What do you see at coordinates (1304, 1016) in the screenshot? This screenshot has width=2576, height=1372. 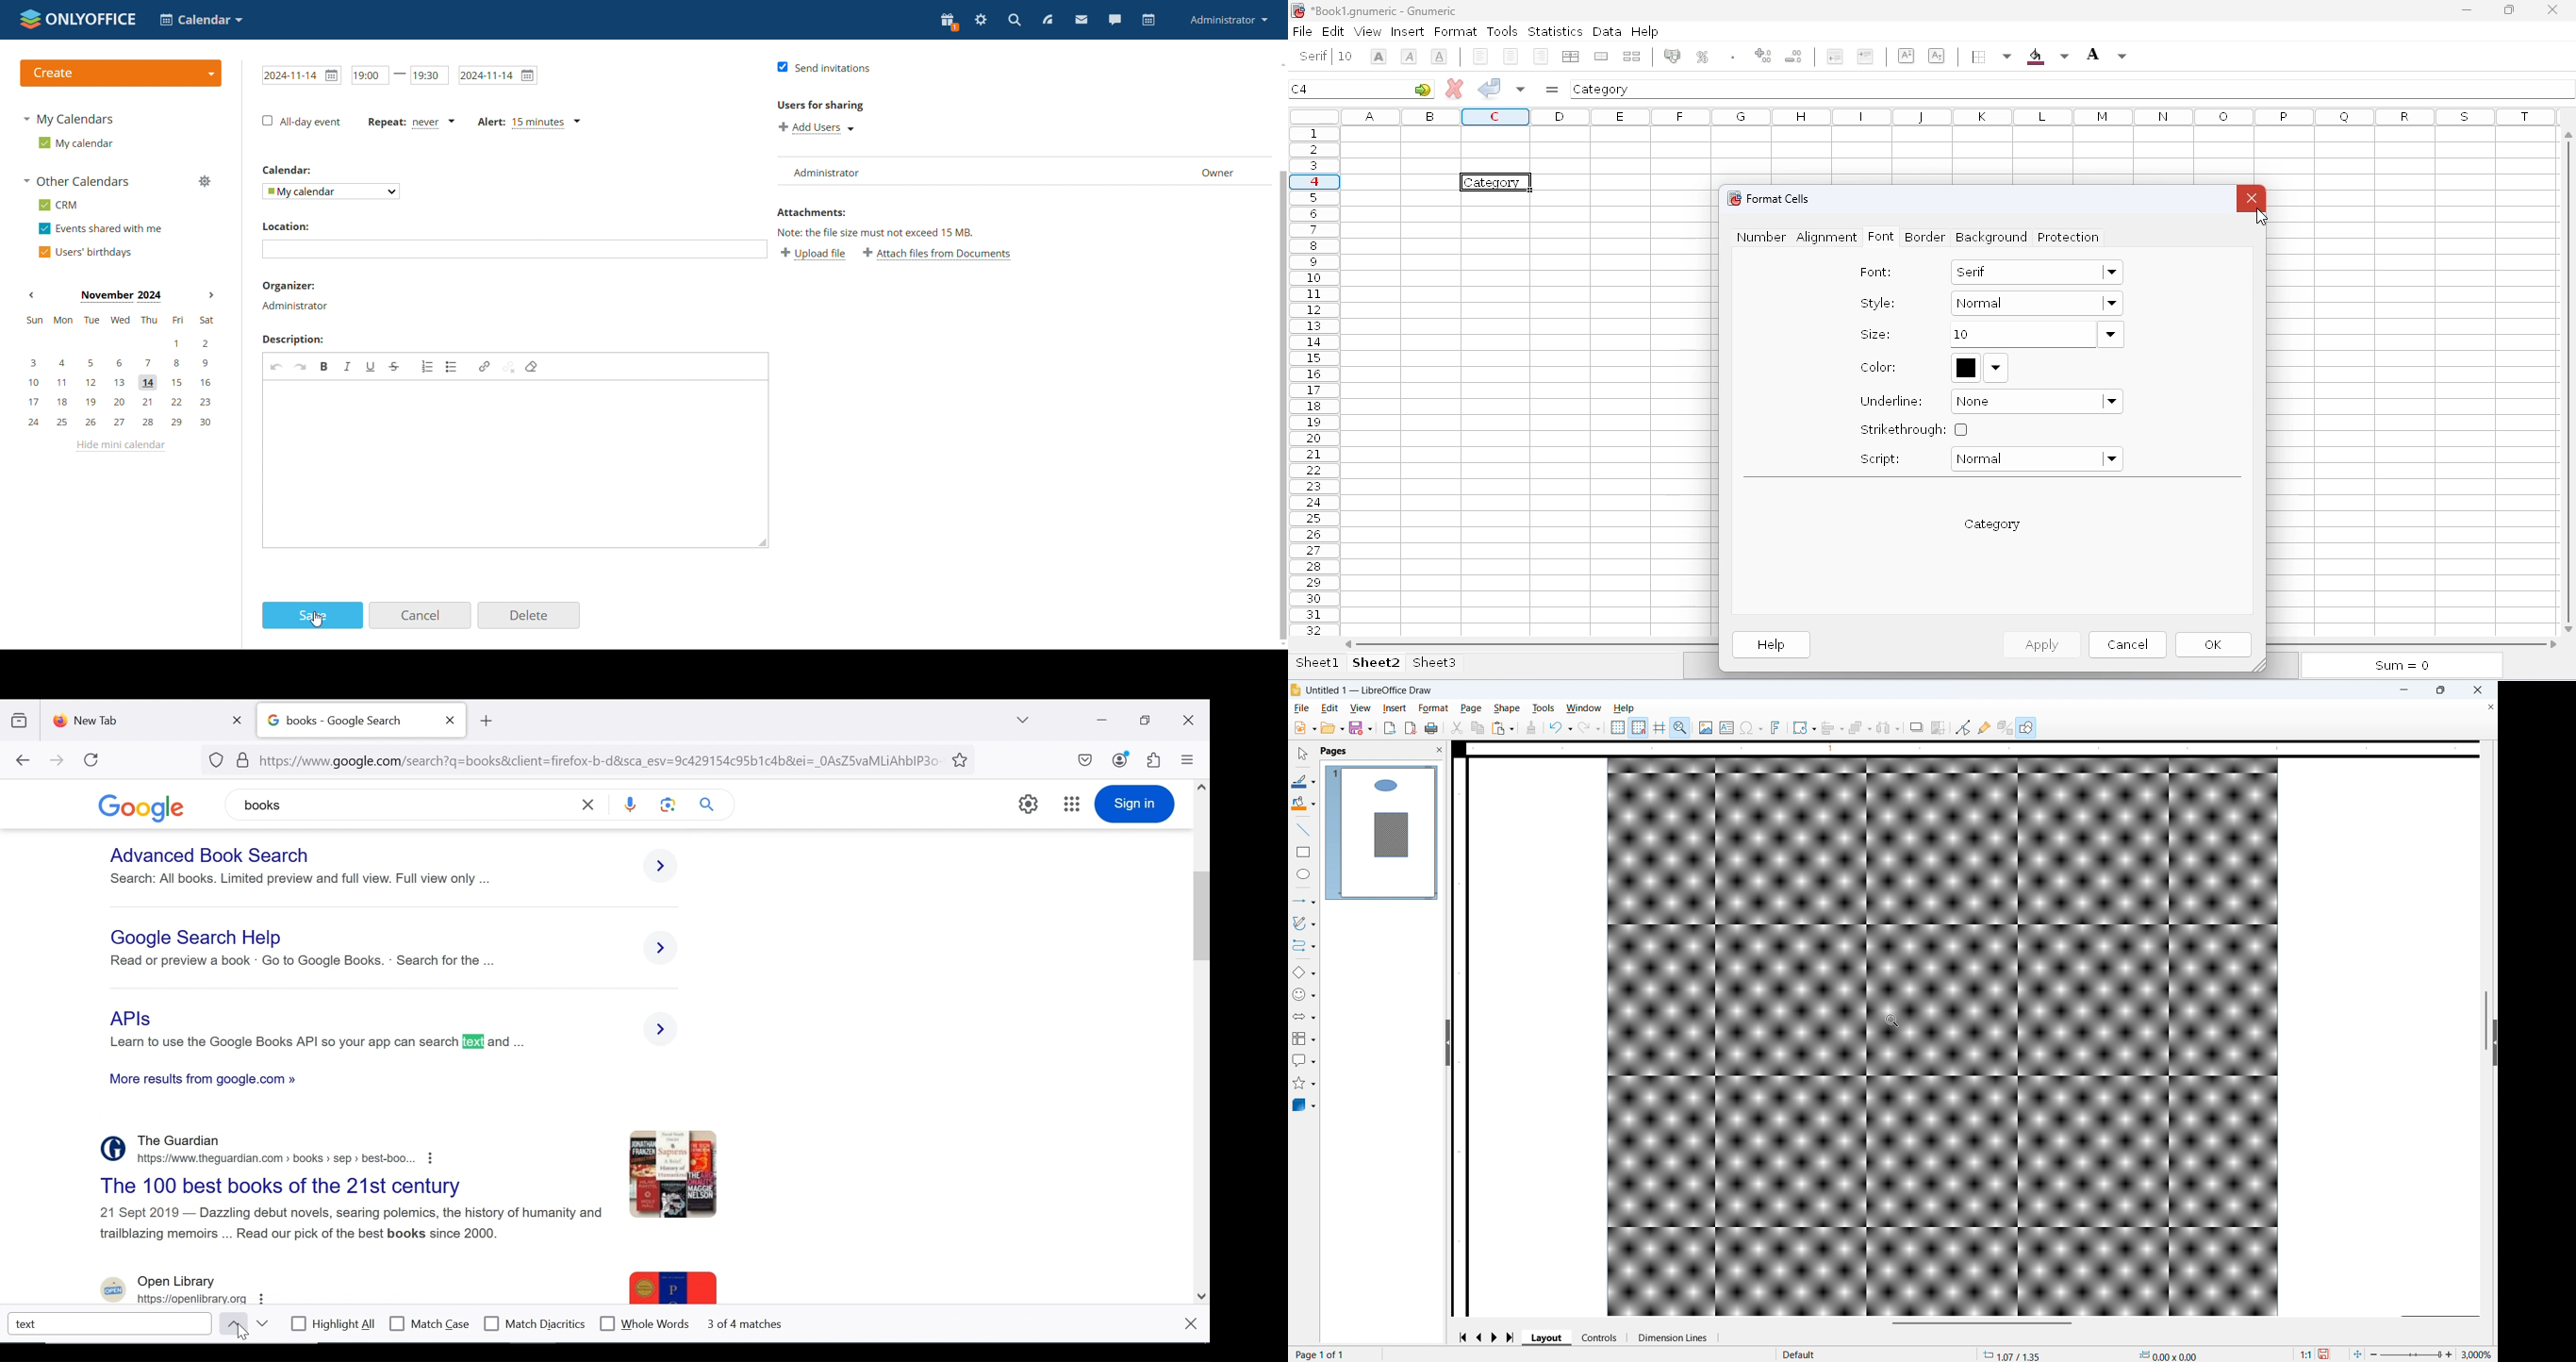 I see `Block arrows ` at bounding box center [1304, 1016].